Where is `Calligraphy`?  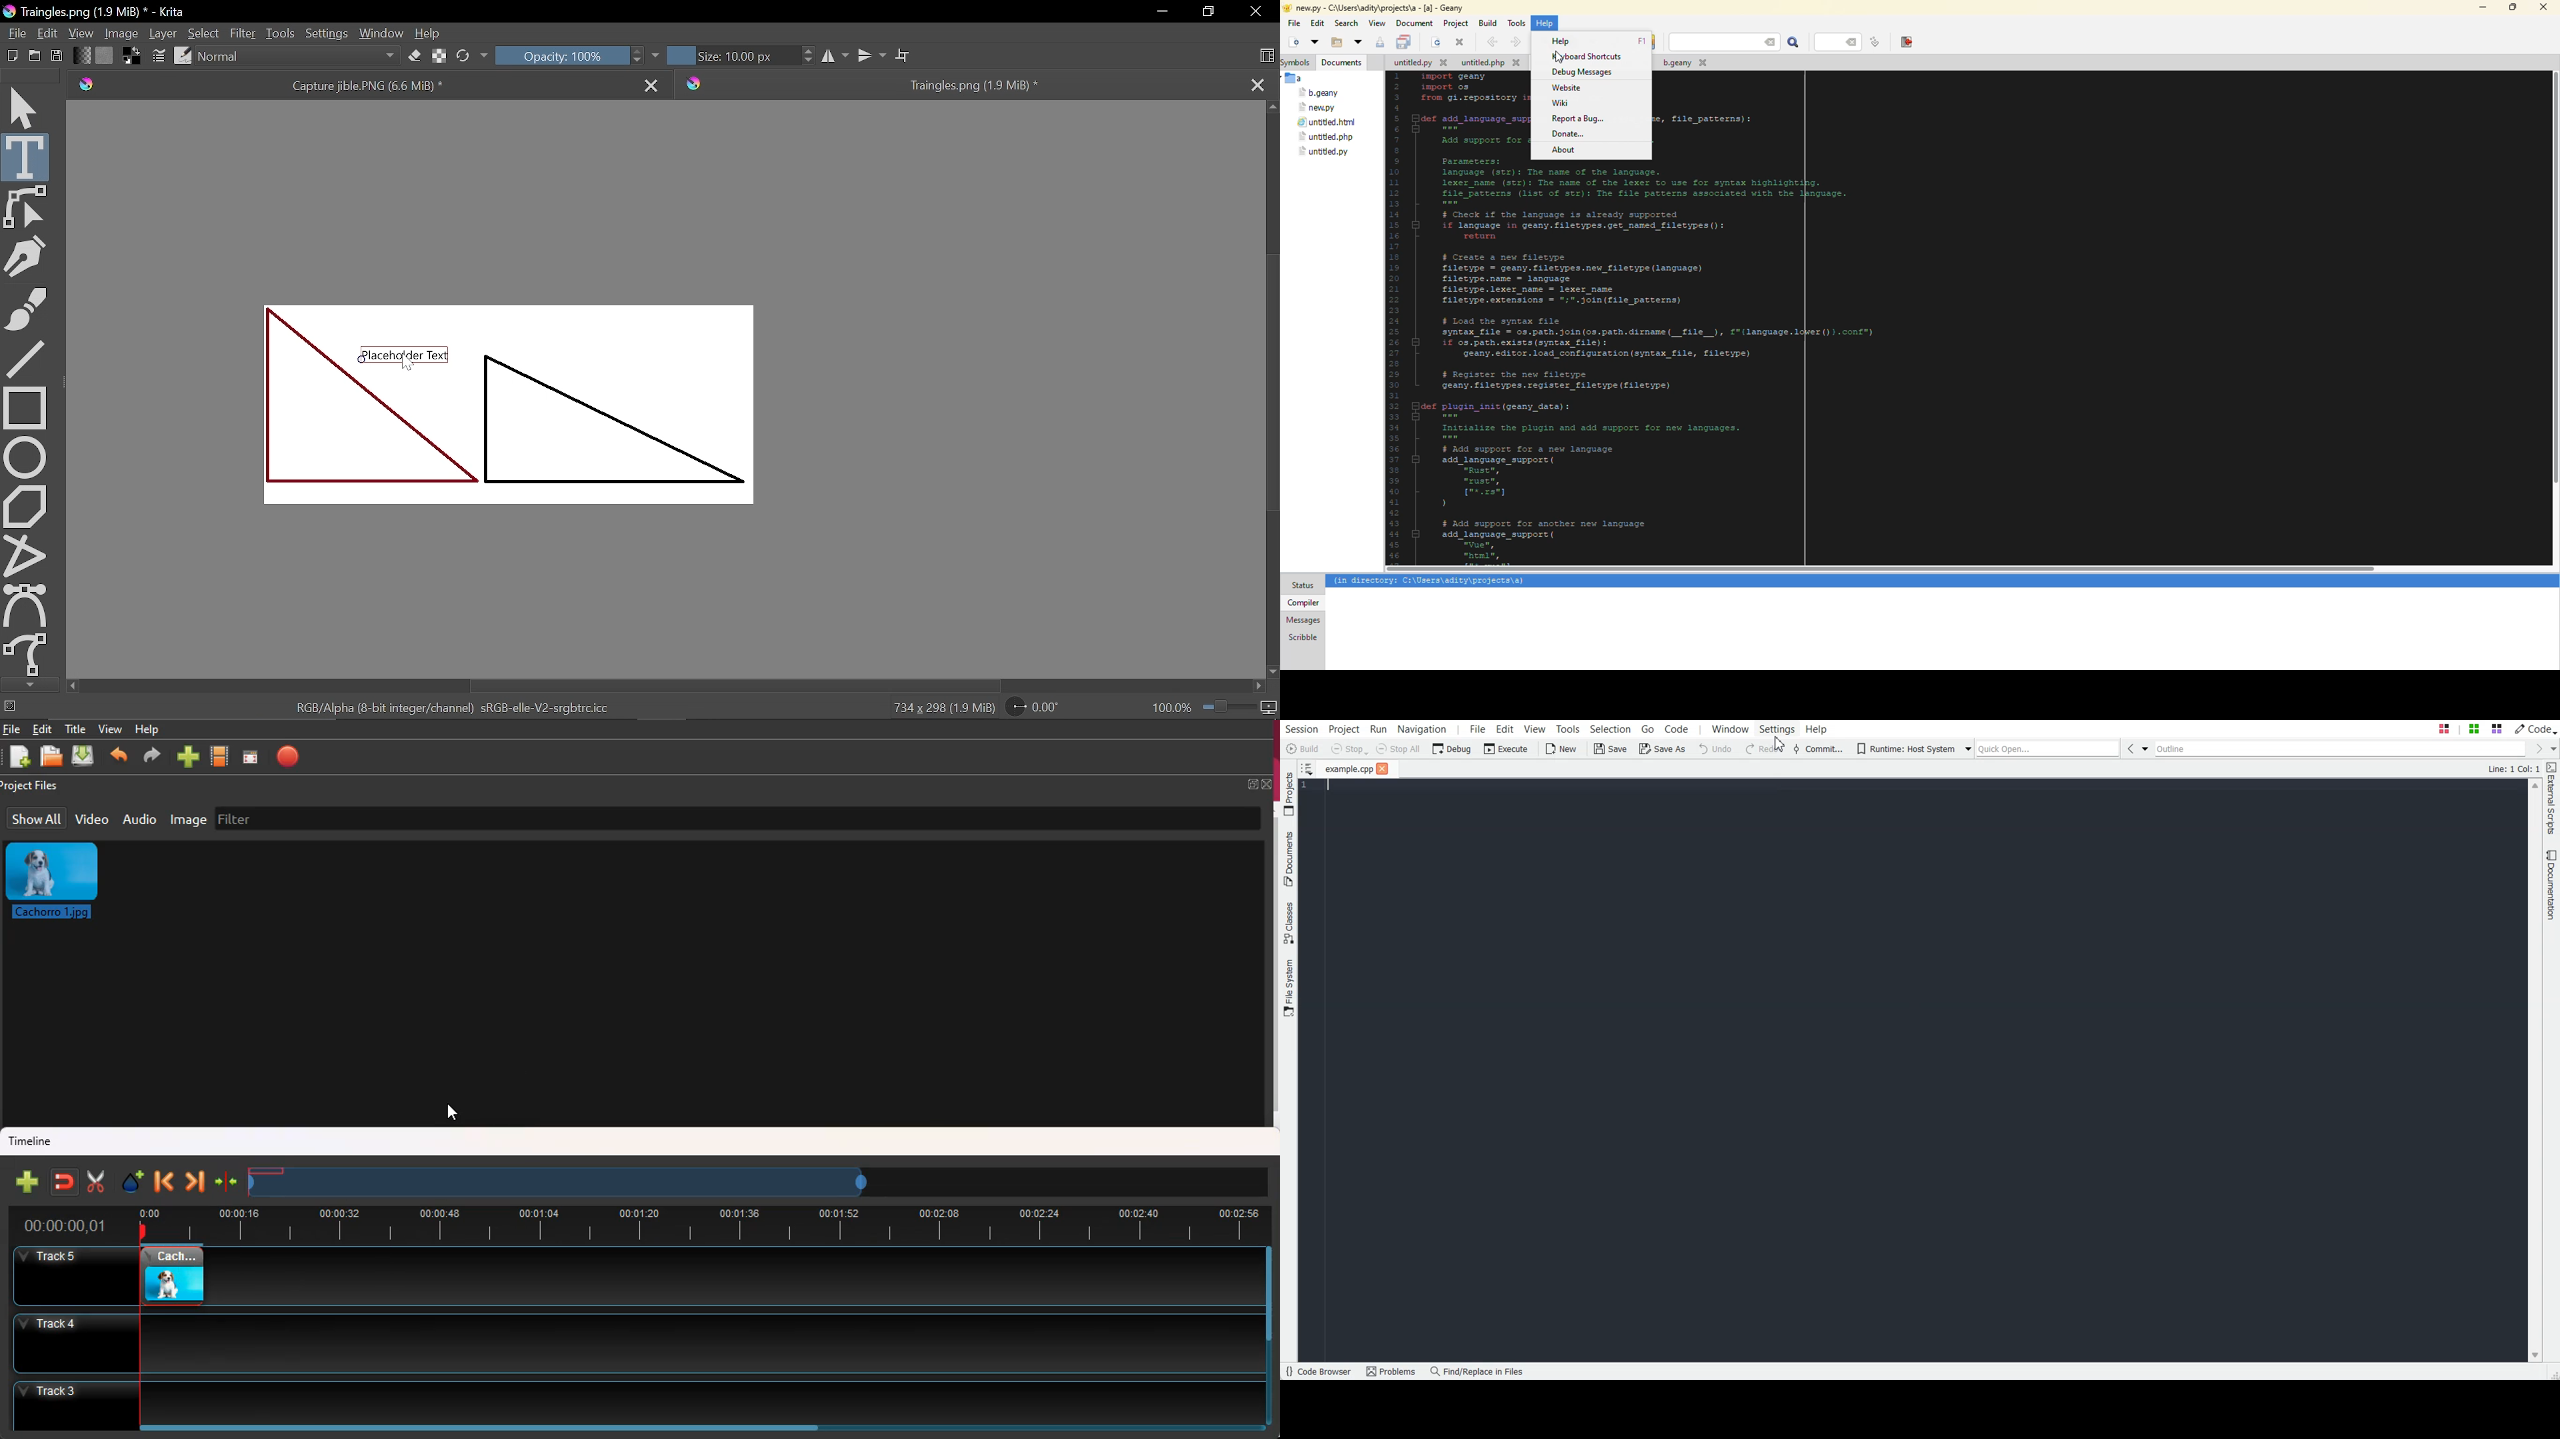 Calligraphy is located at coordinates (25, 256).